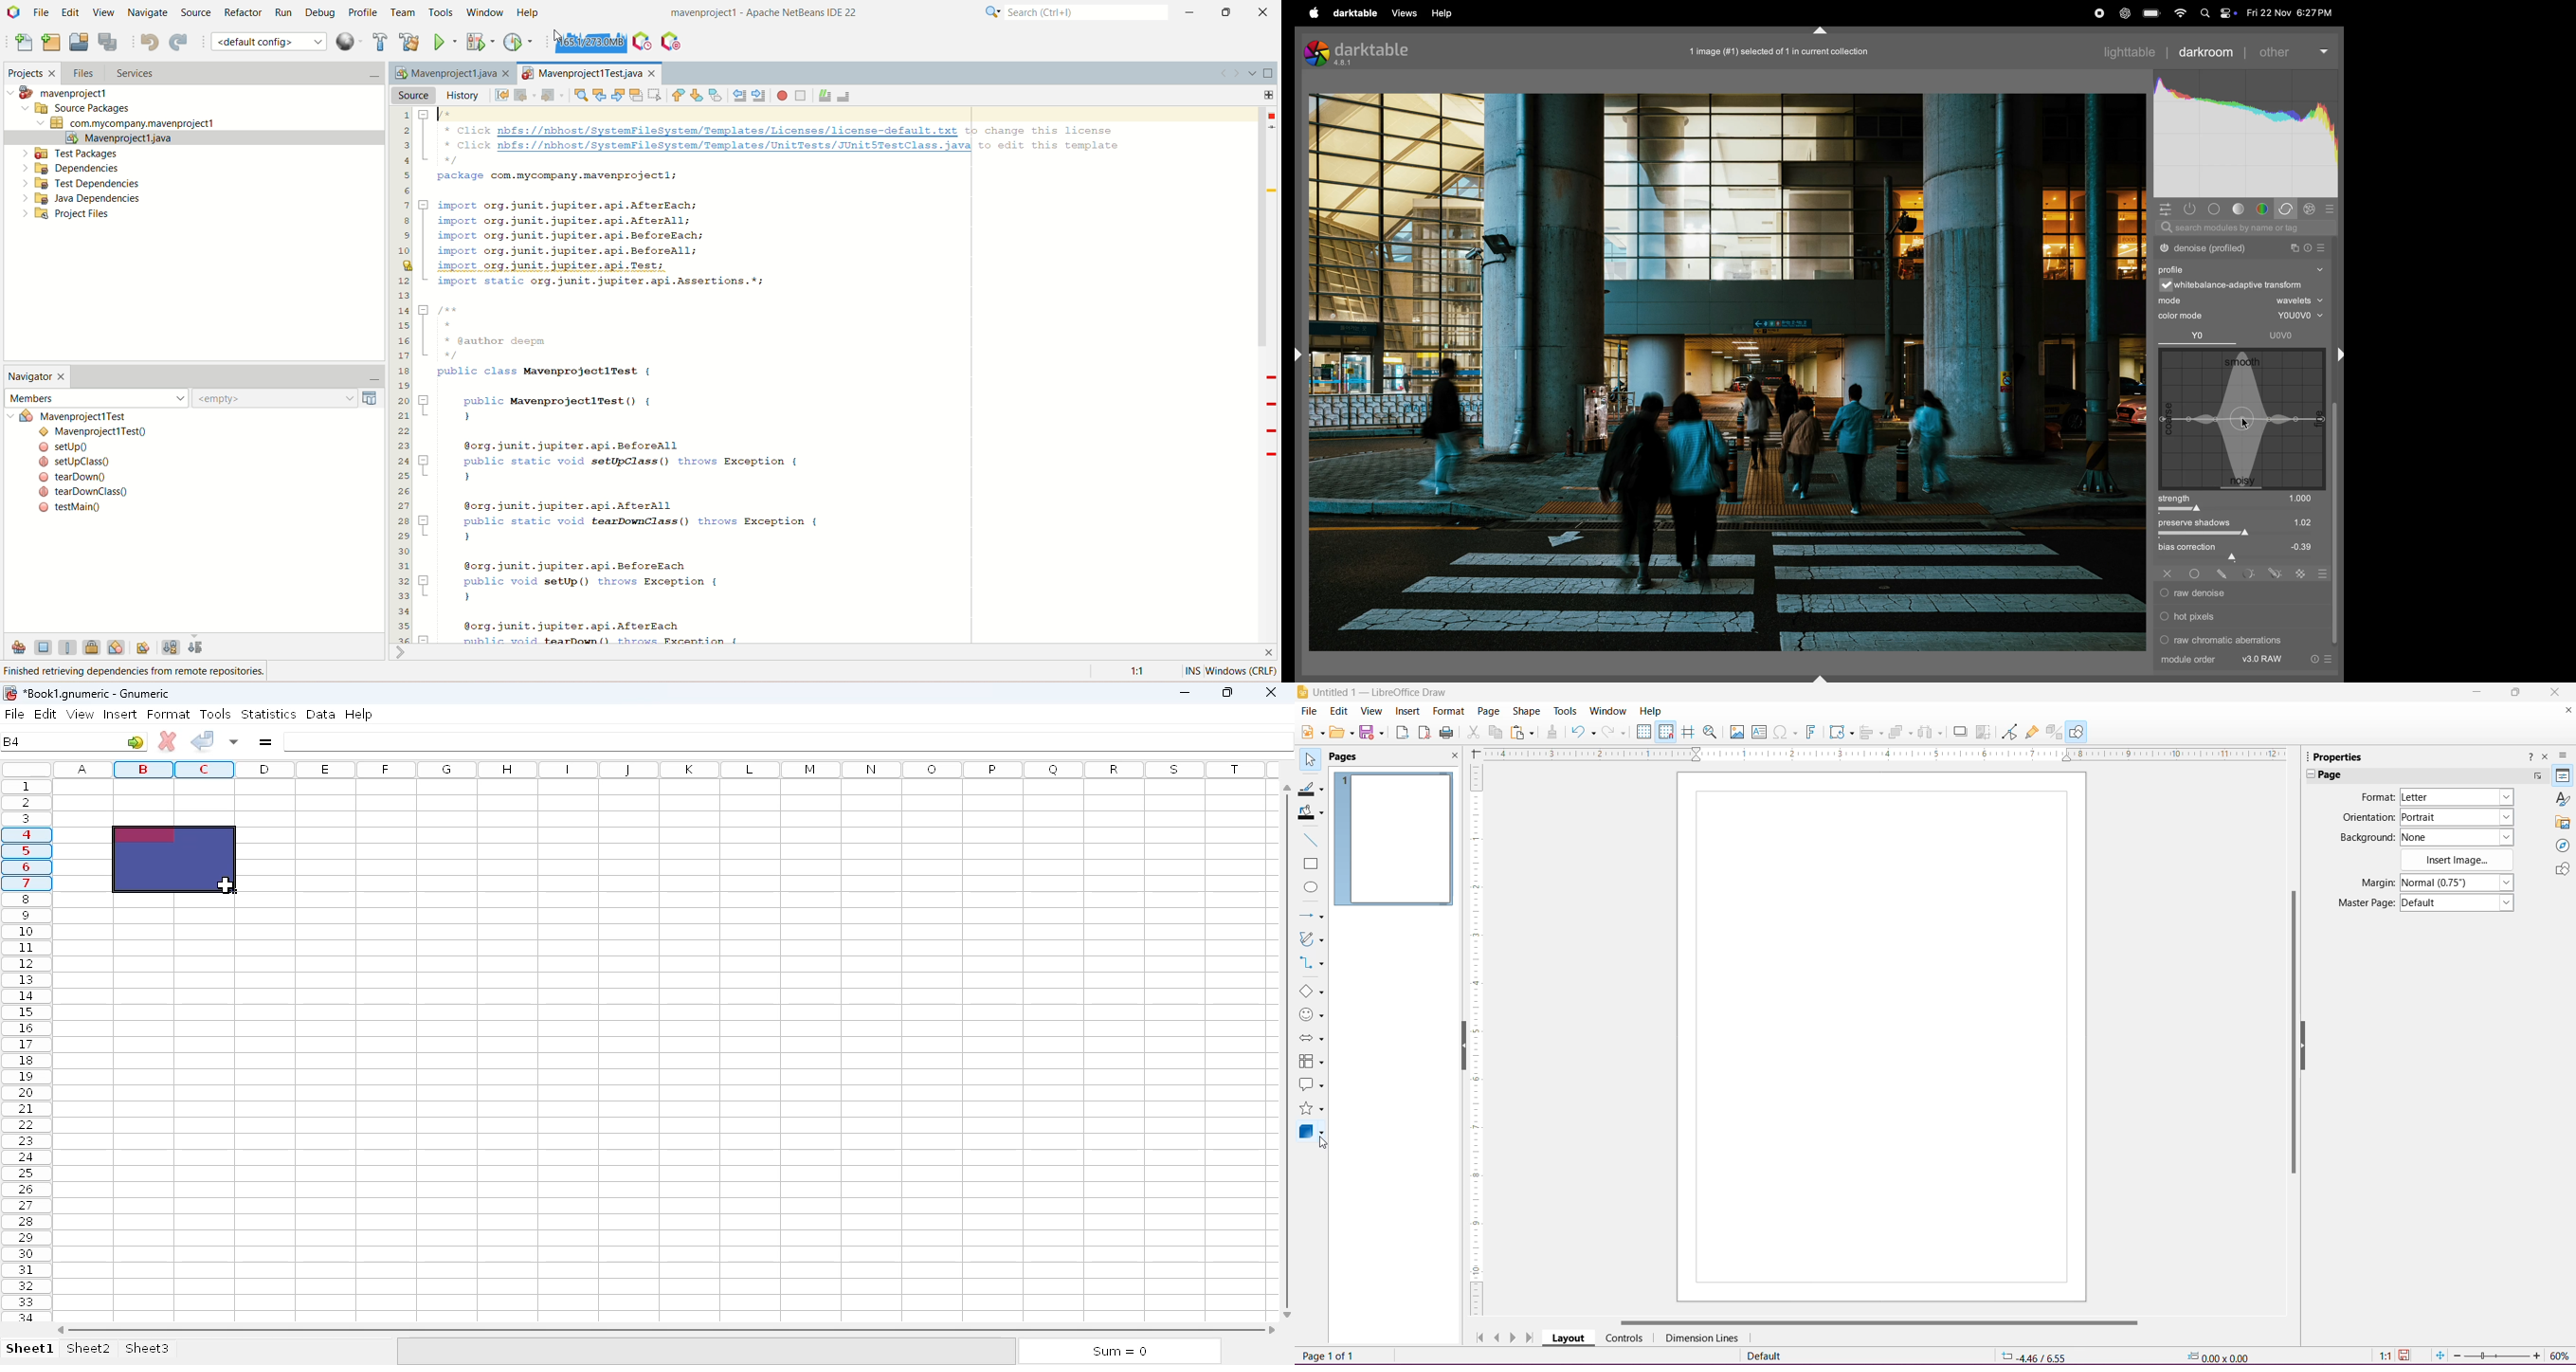  Describe the element at coordinates (2262, 208) in the screenshot. I see `color` at that location.